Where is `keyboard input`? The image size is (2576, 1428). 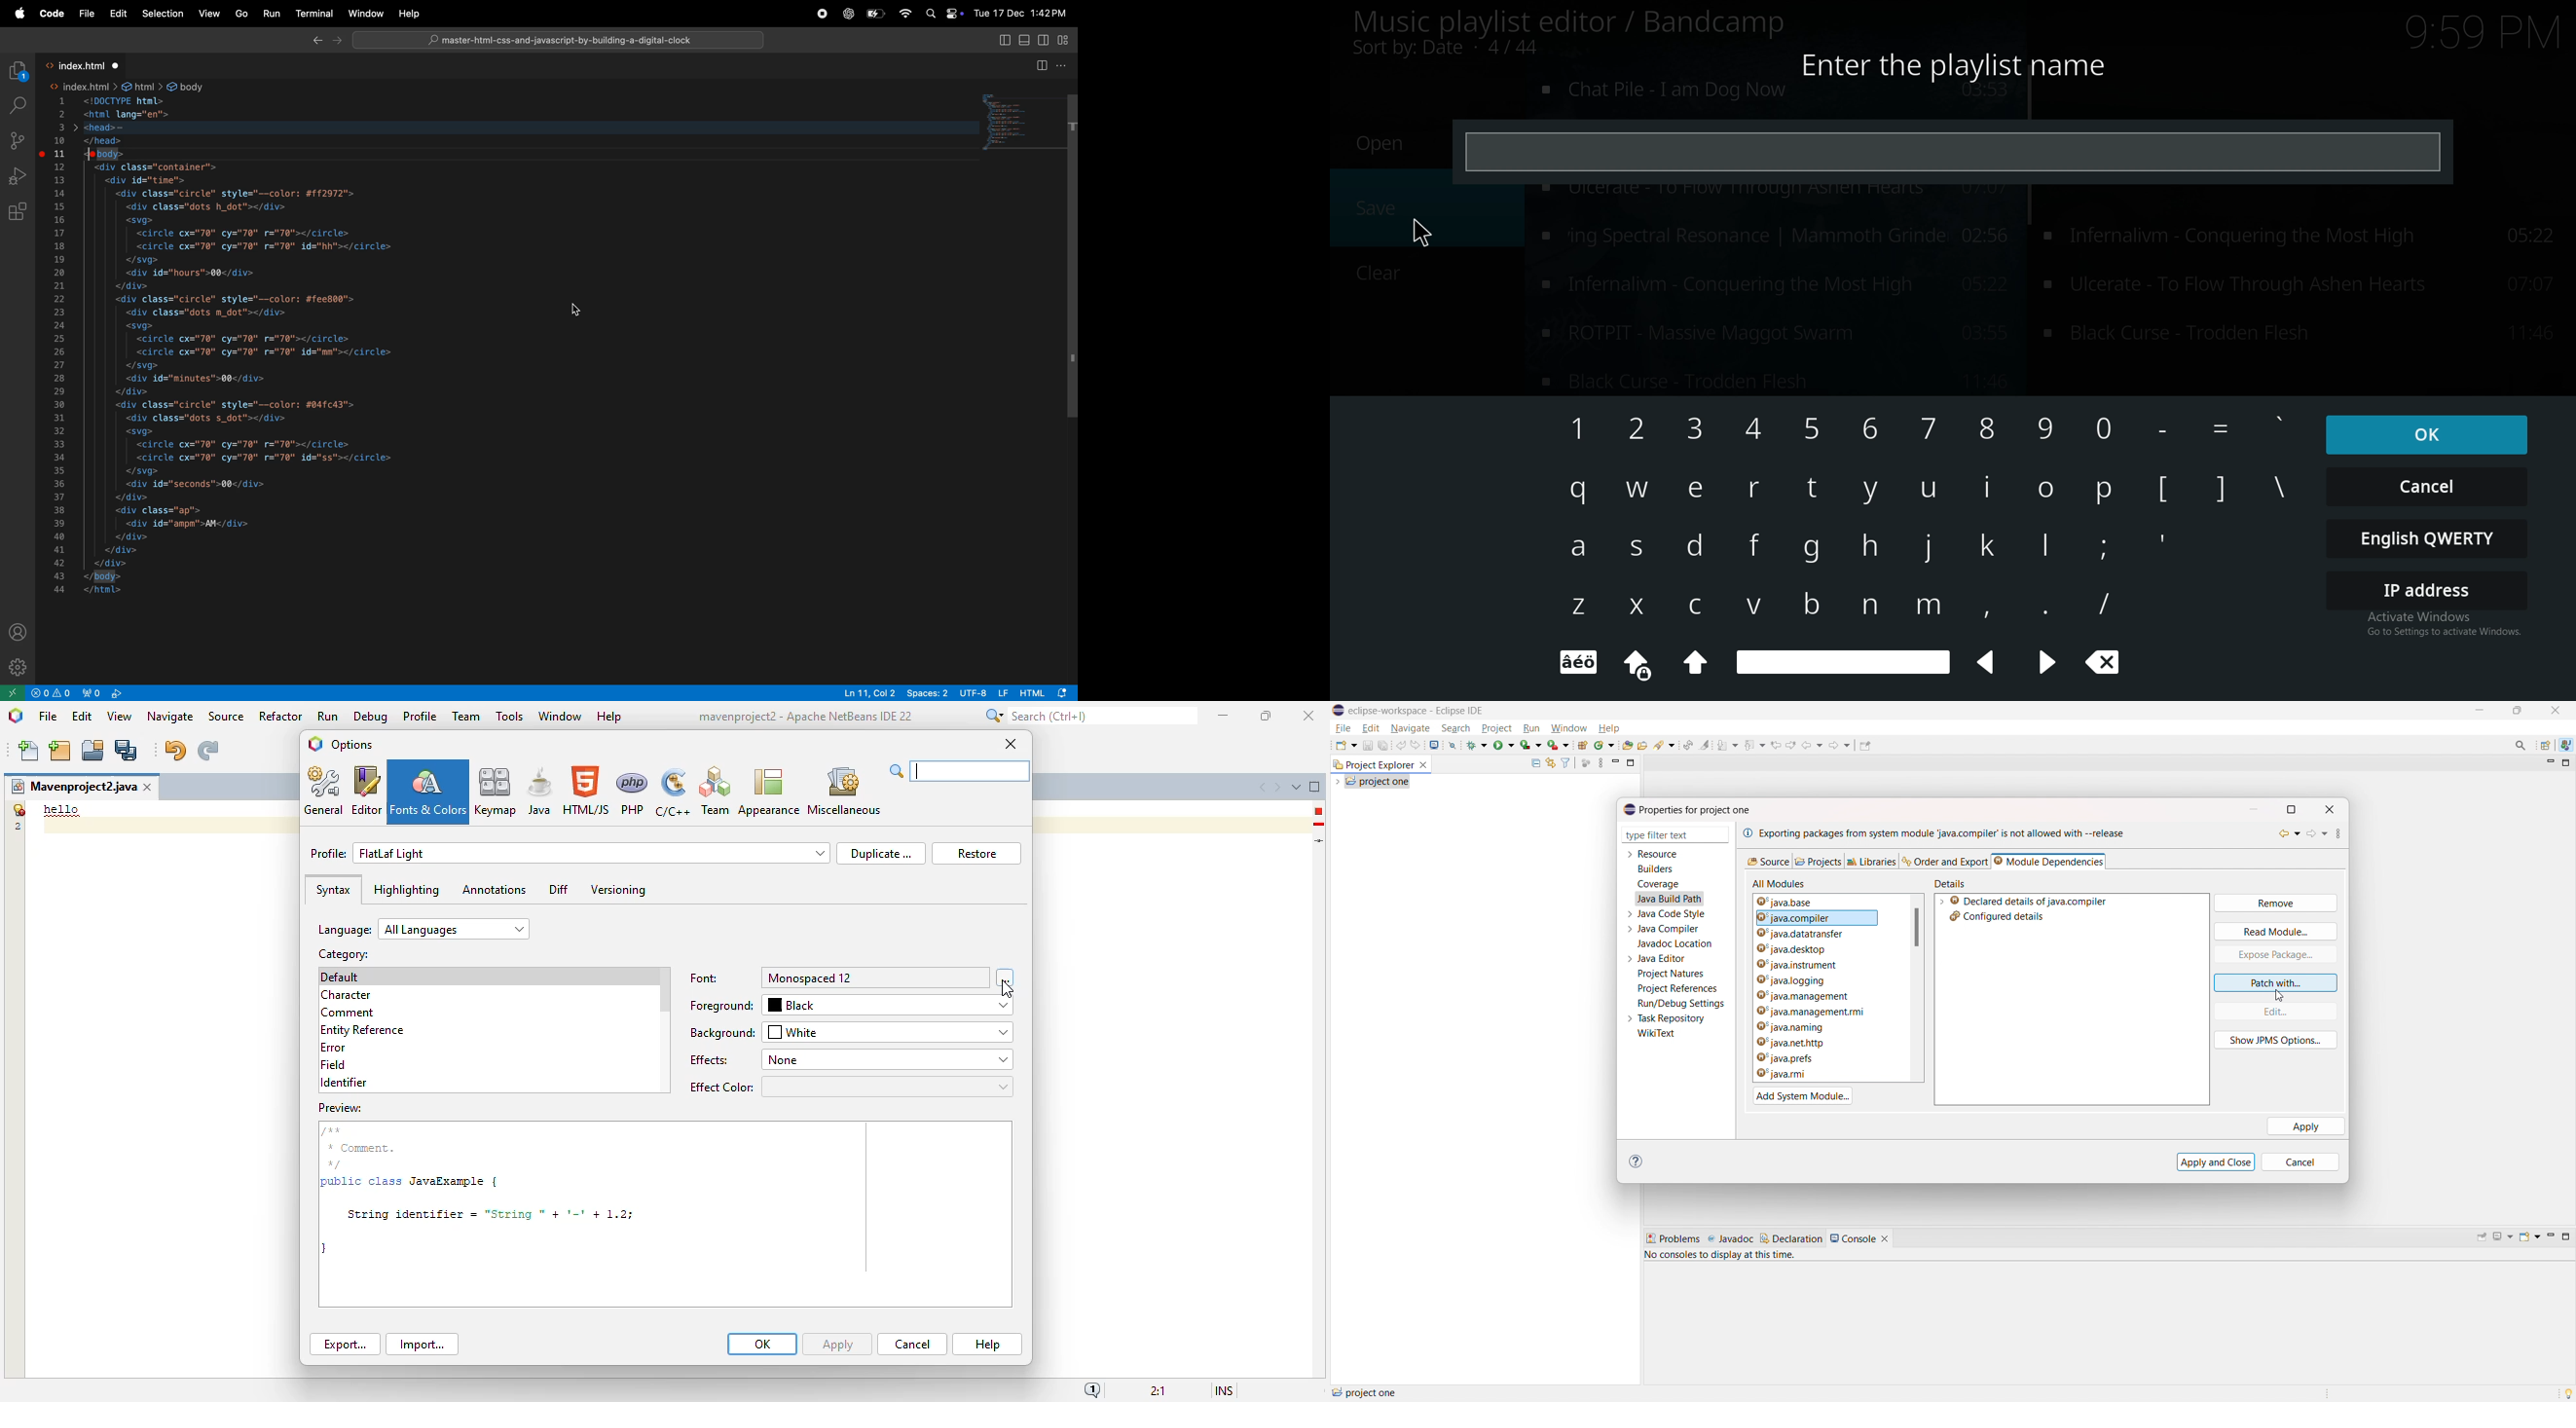
keyboard input is located at coordinates (1817, 554).